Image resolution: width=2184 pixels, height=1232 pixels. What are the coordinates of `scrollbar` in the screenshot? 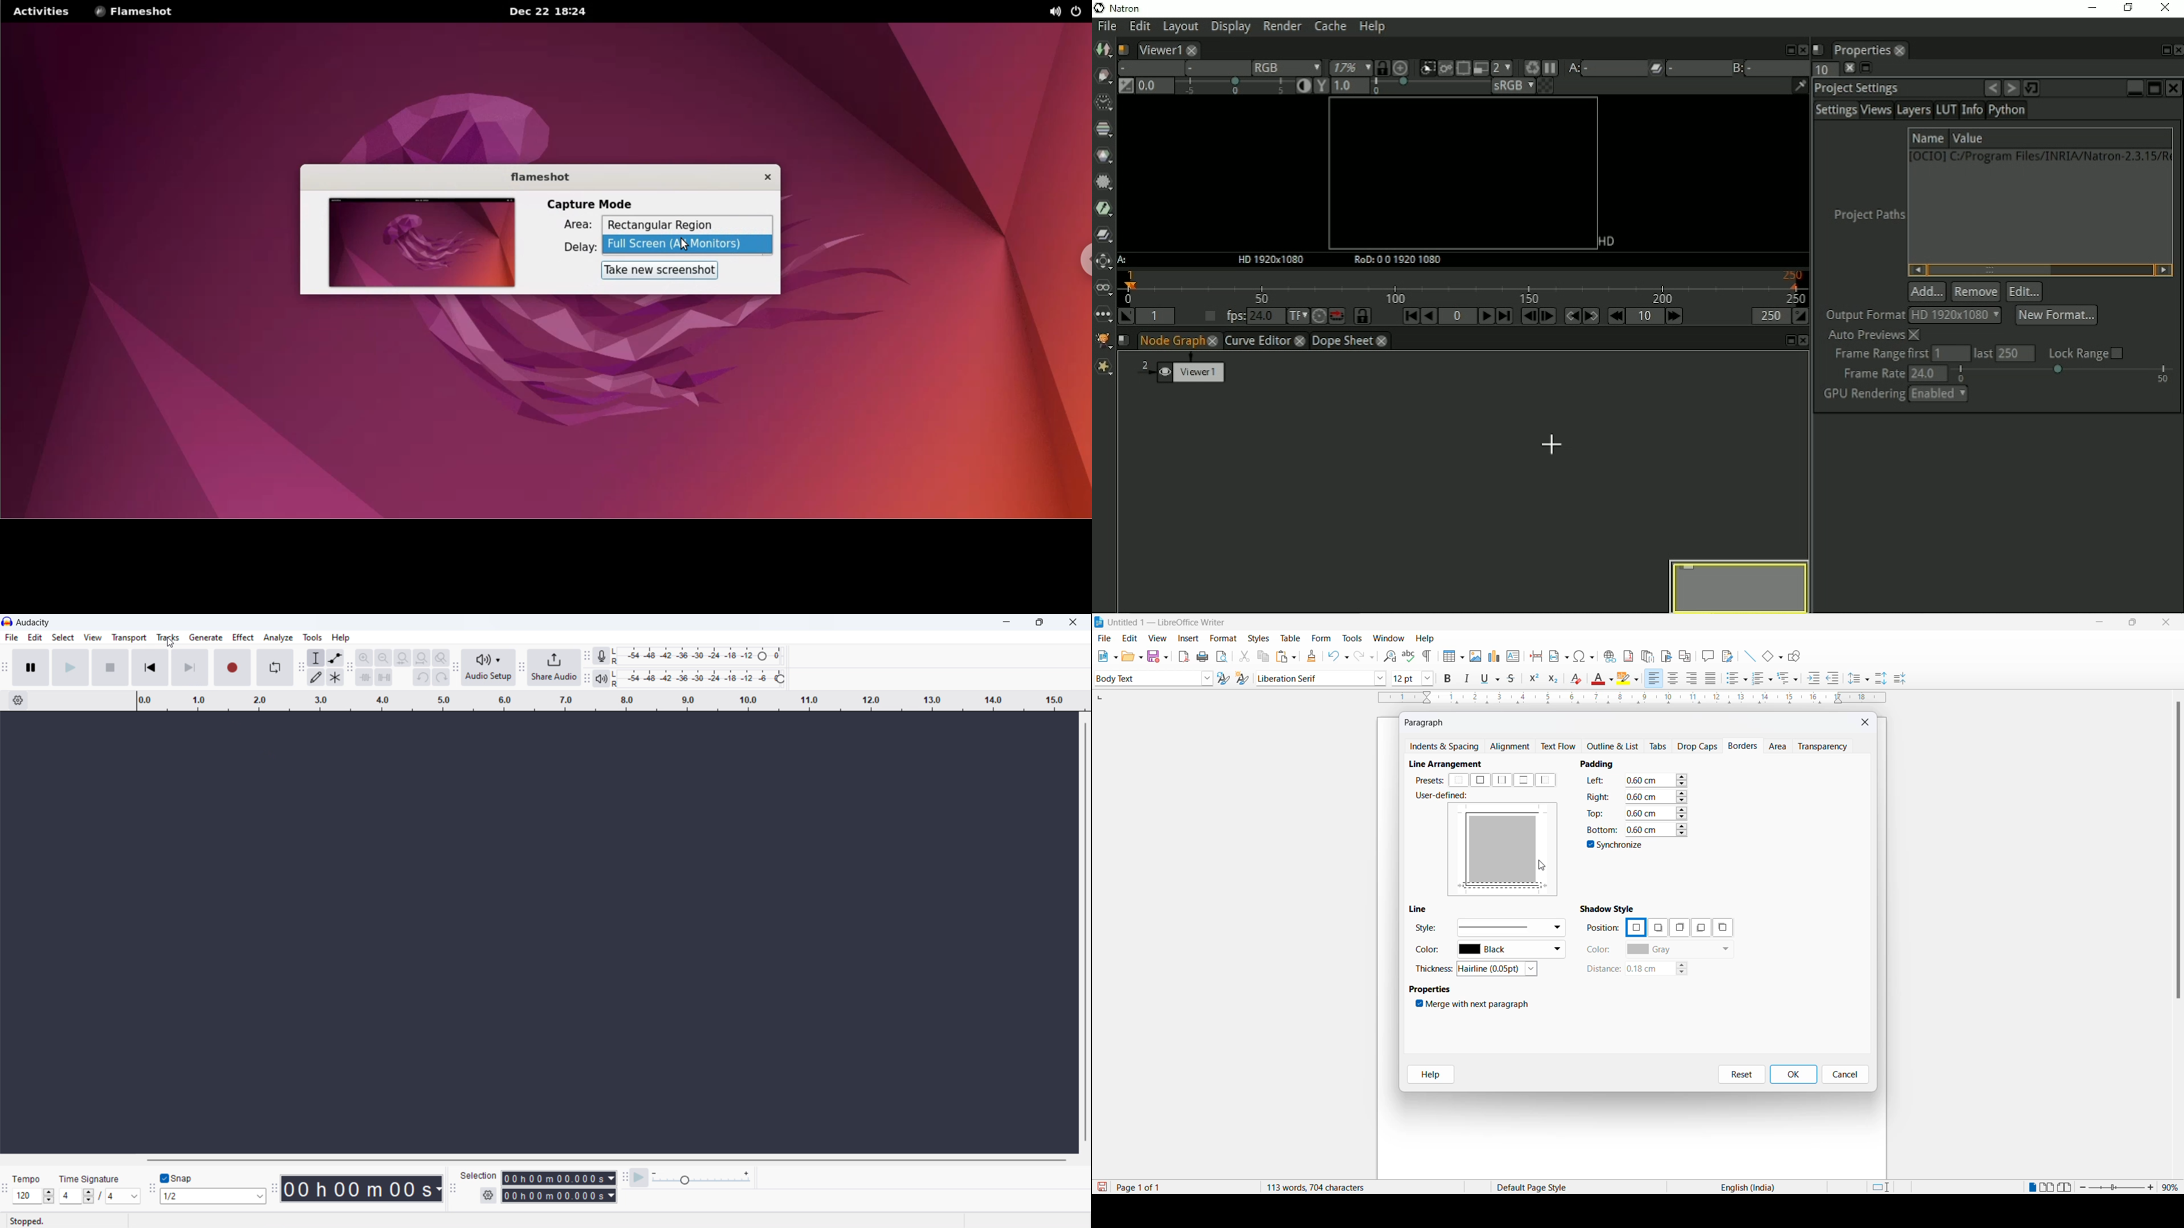 It's located at (2177, 856).